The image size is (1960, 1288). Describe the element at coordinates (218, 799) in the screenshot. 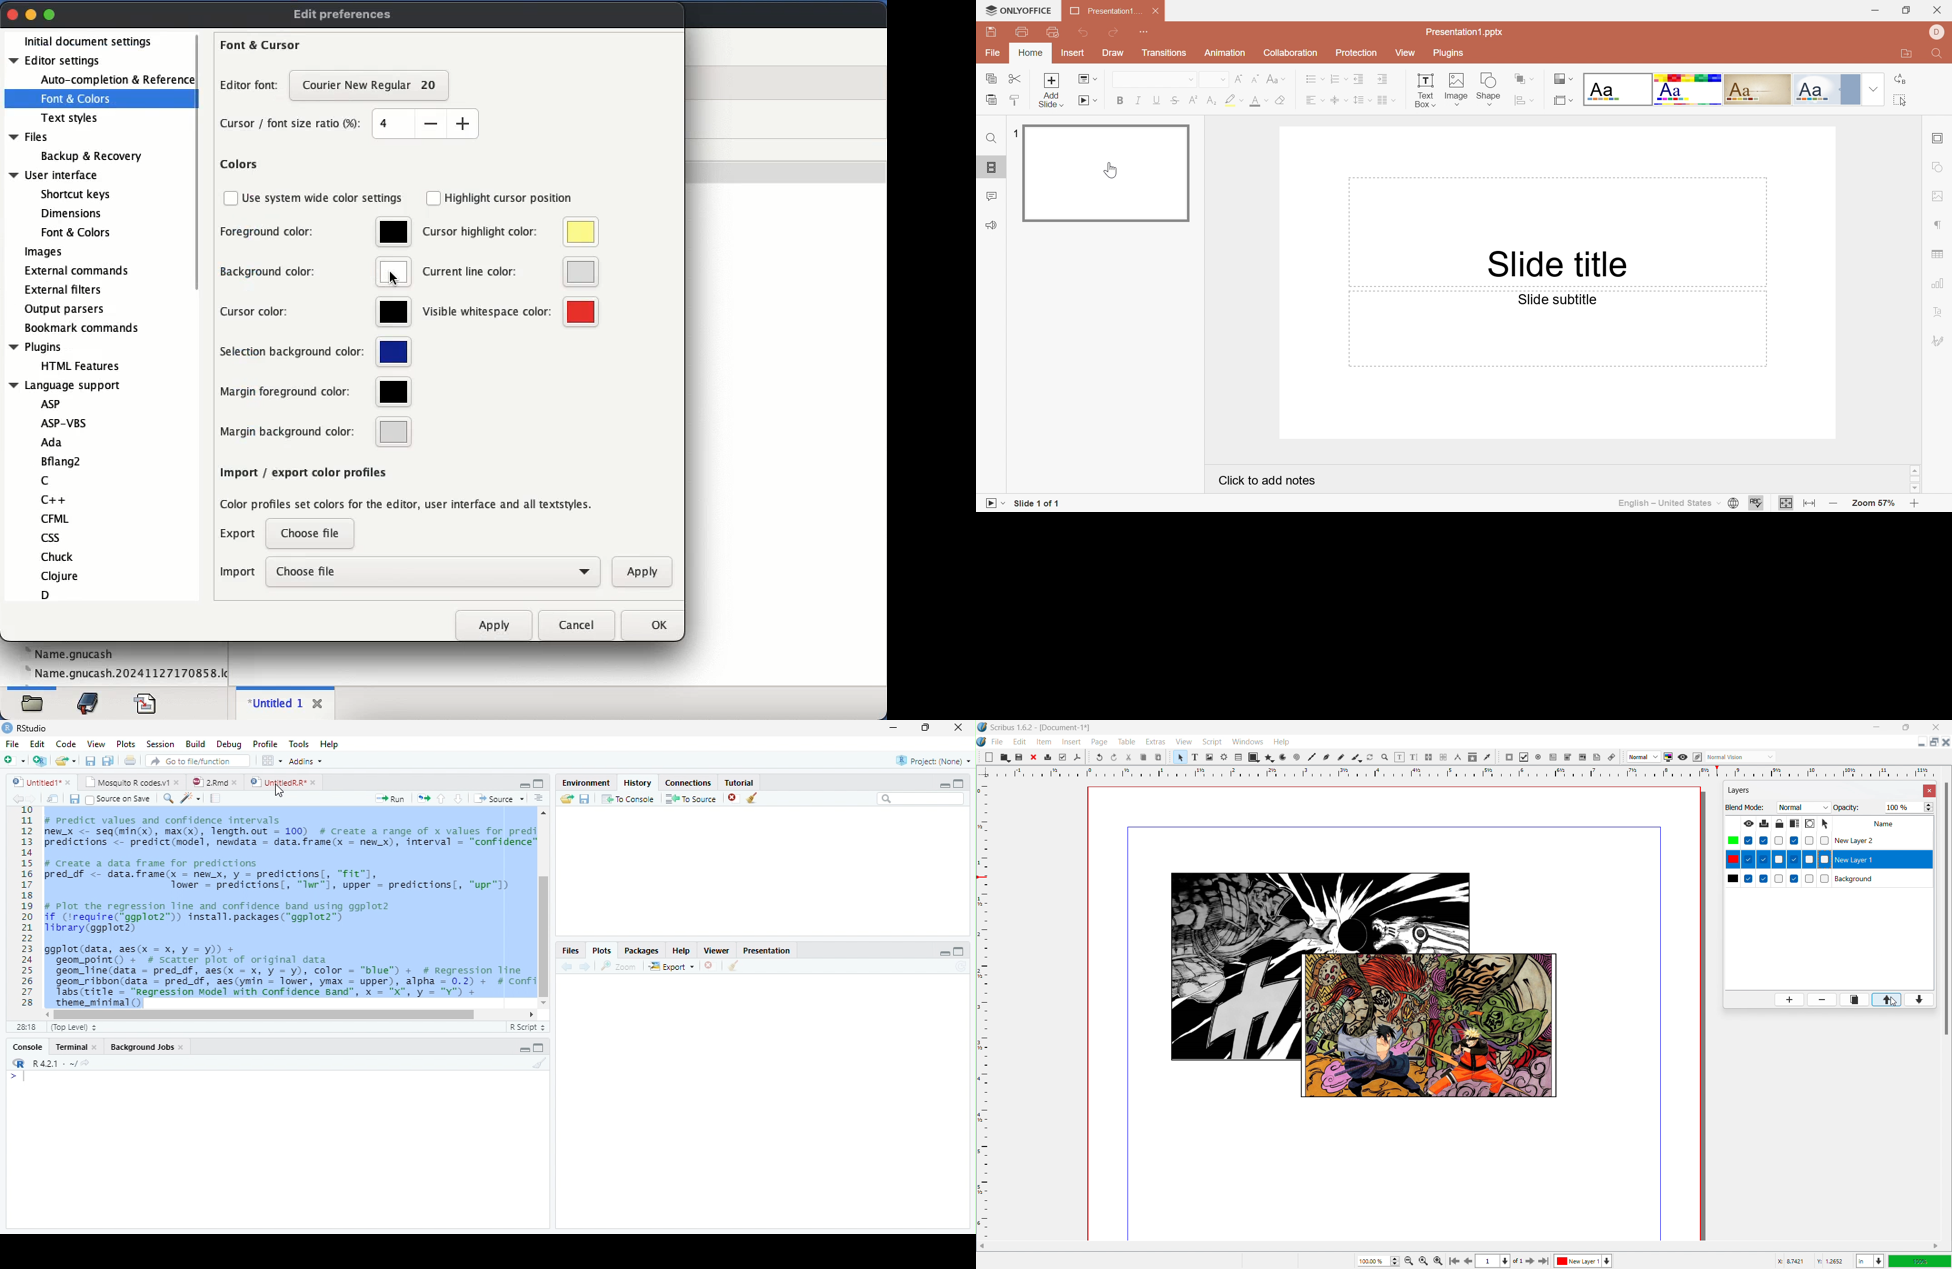

I see `Pages` at that location.